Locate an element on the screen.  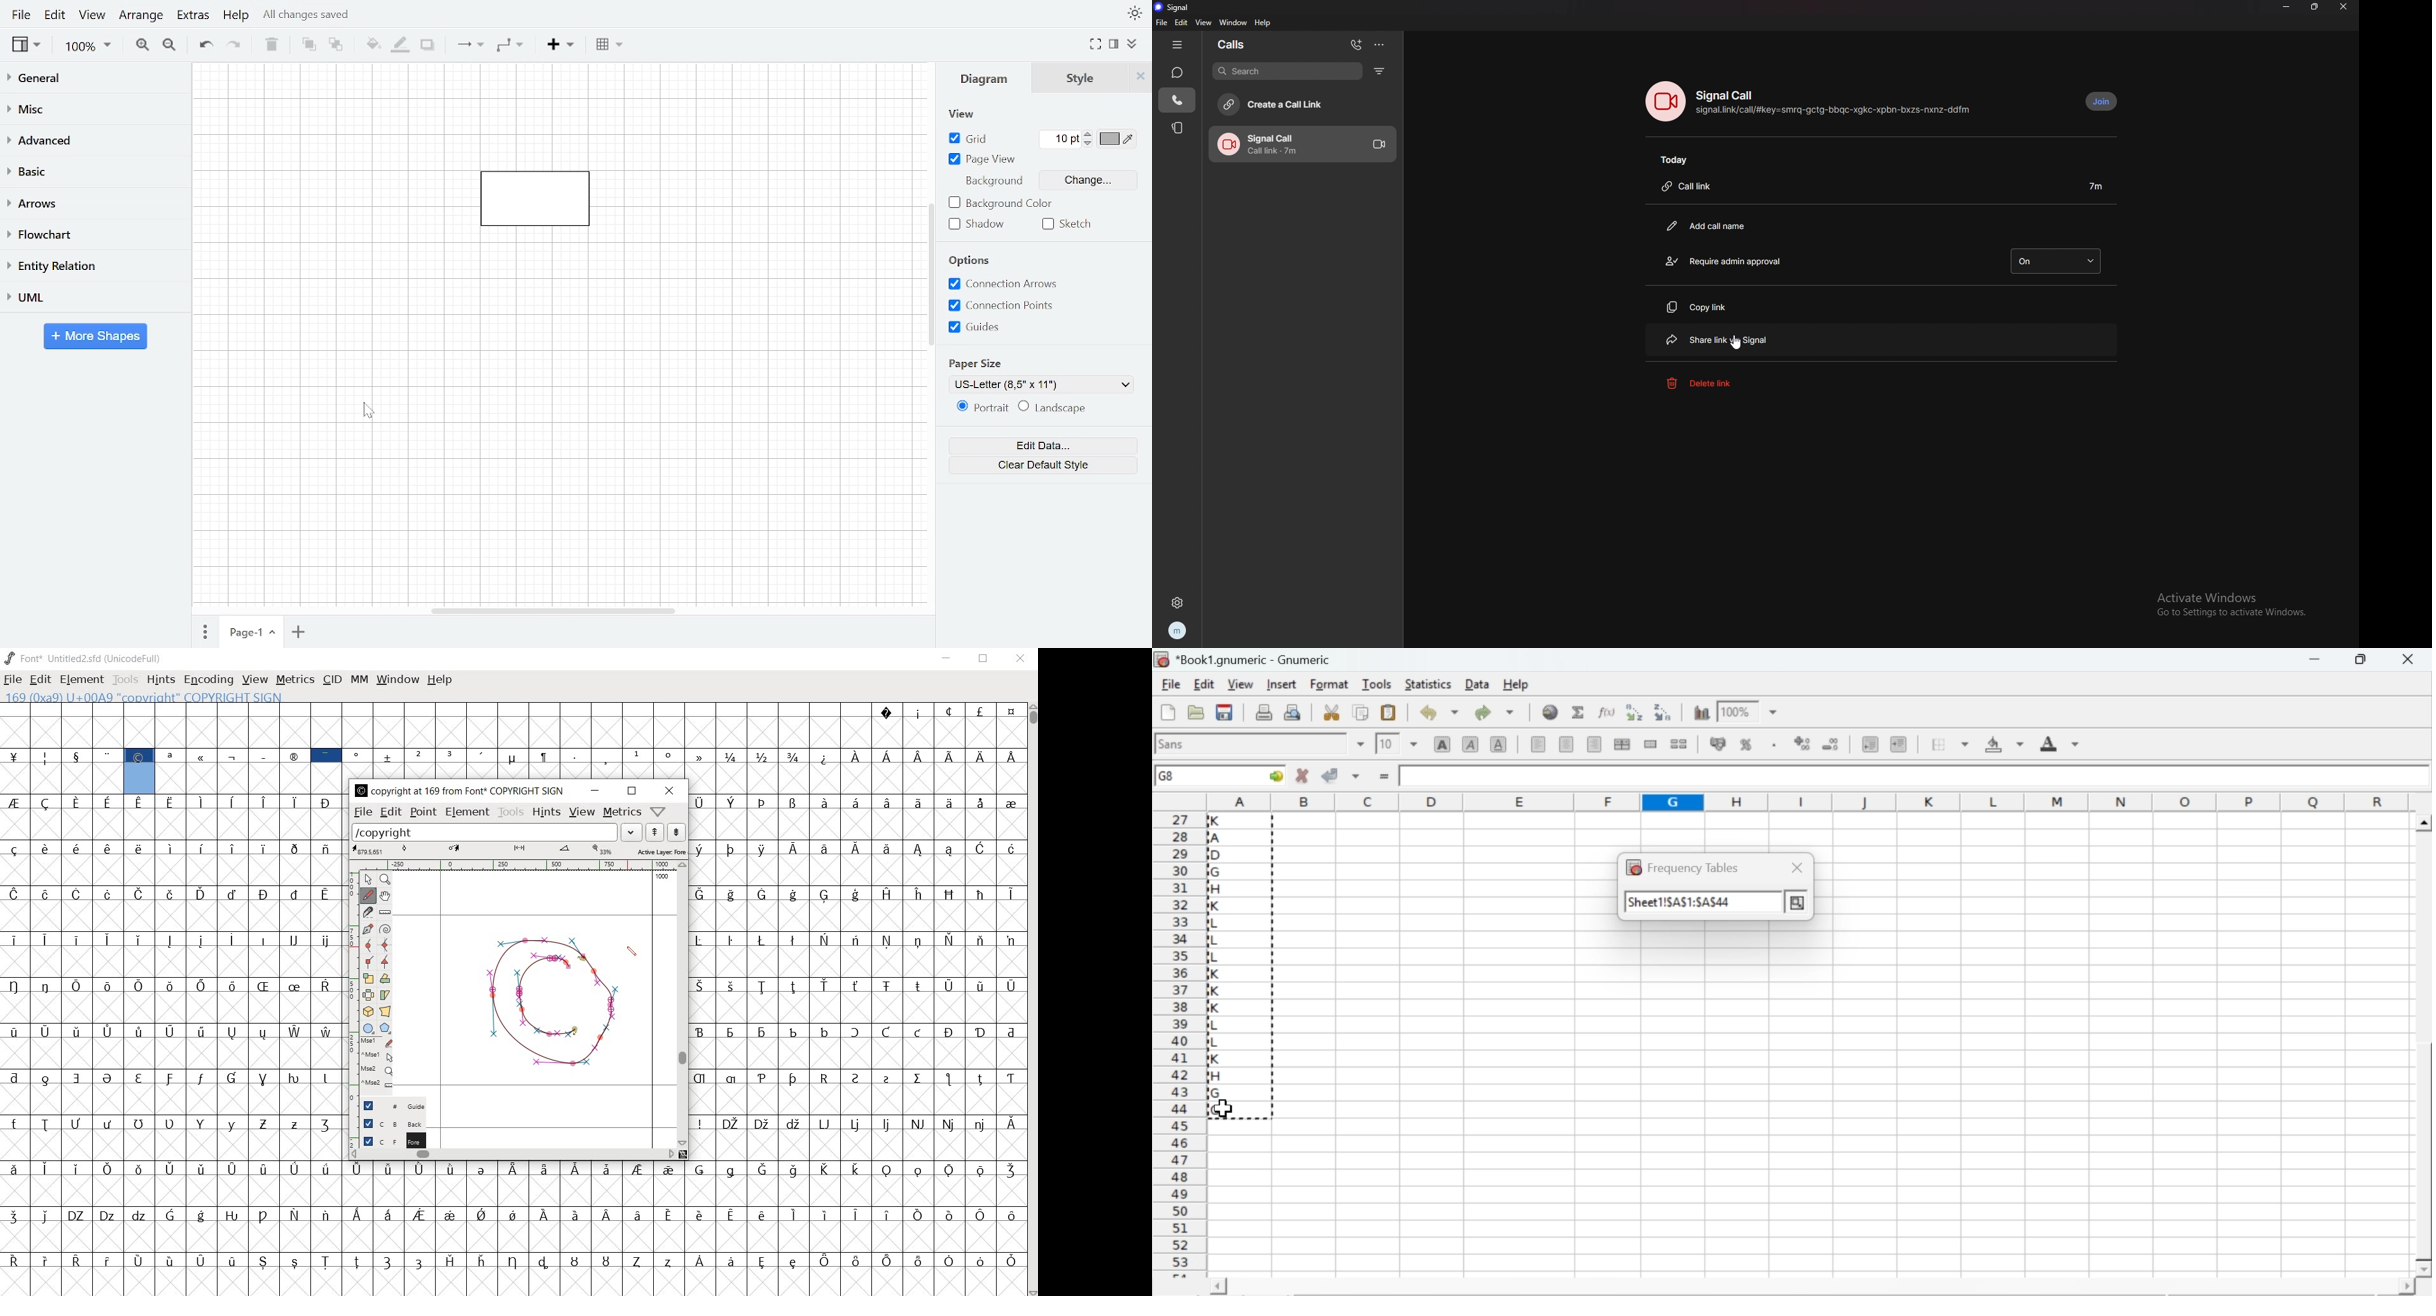
mse1 mse1 mse2 mse2 is located at coordinates (375, 1064).